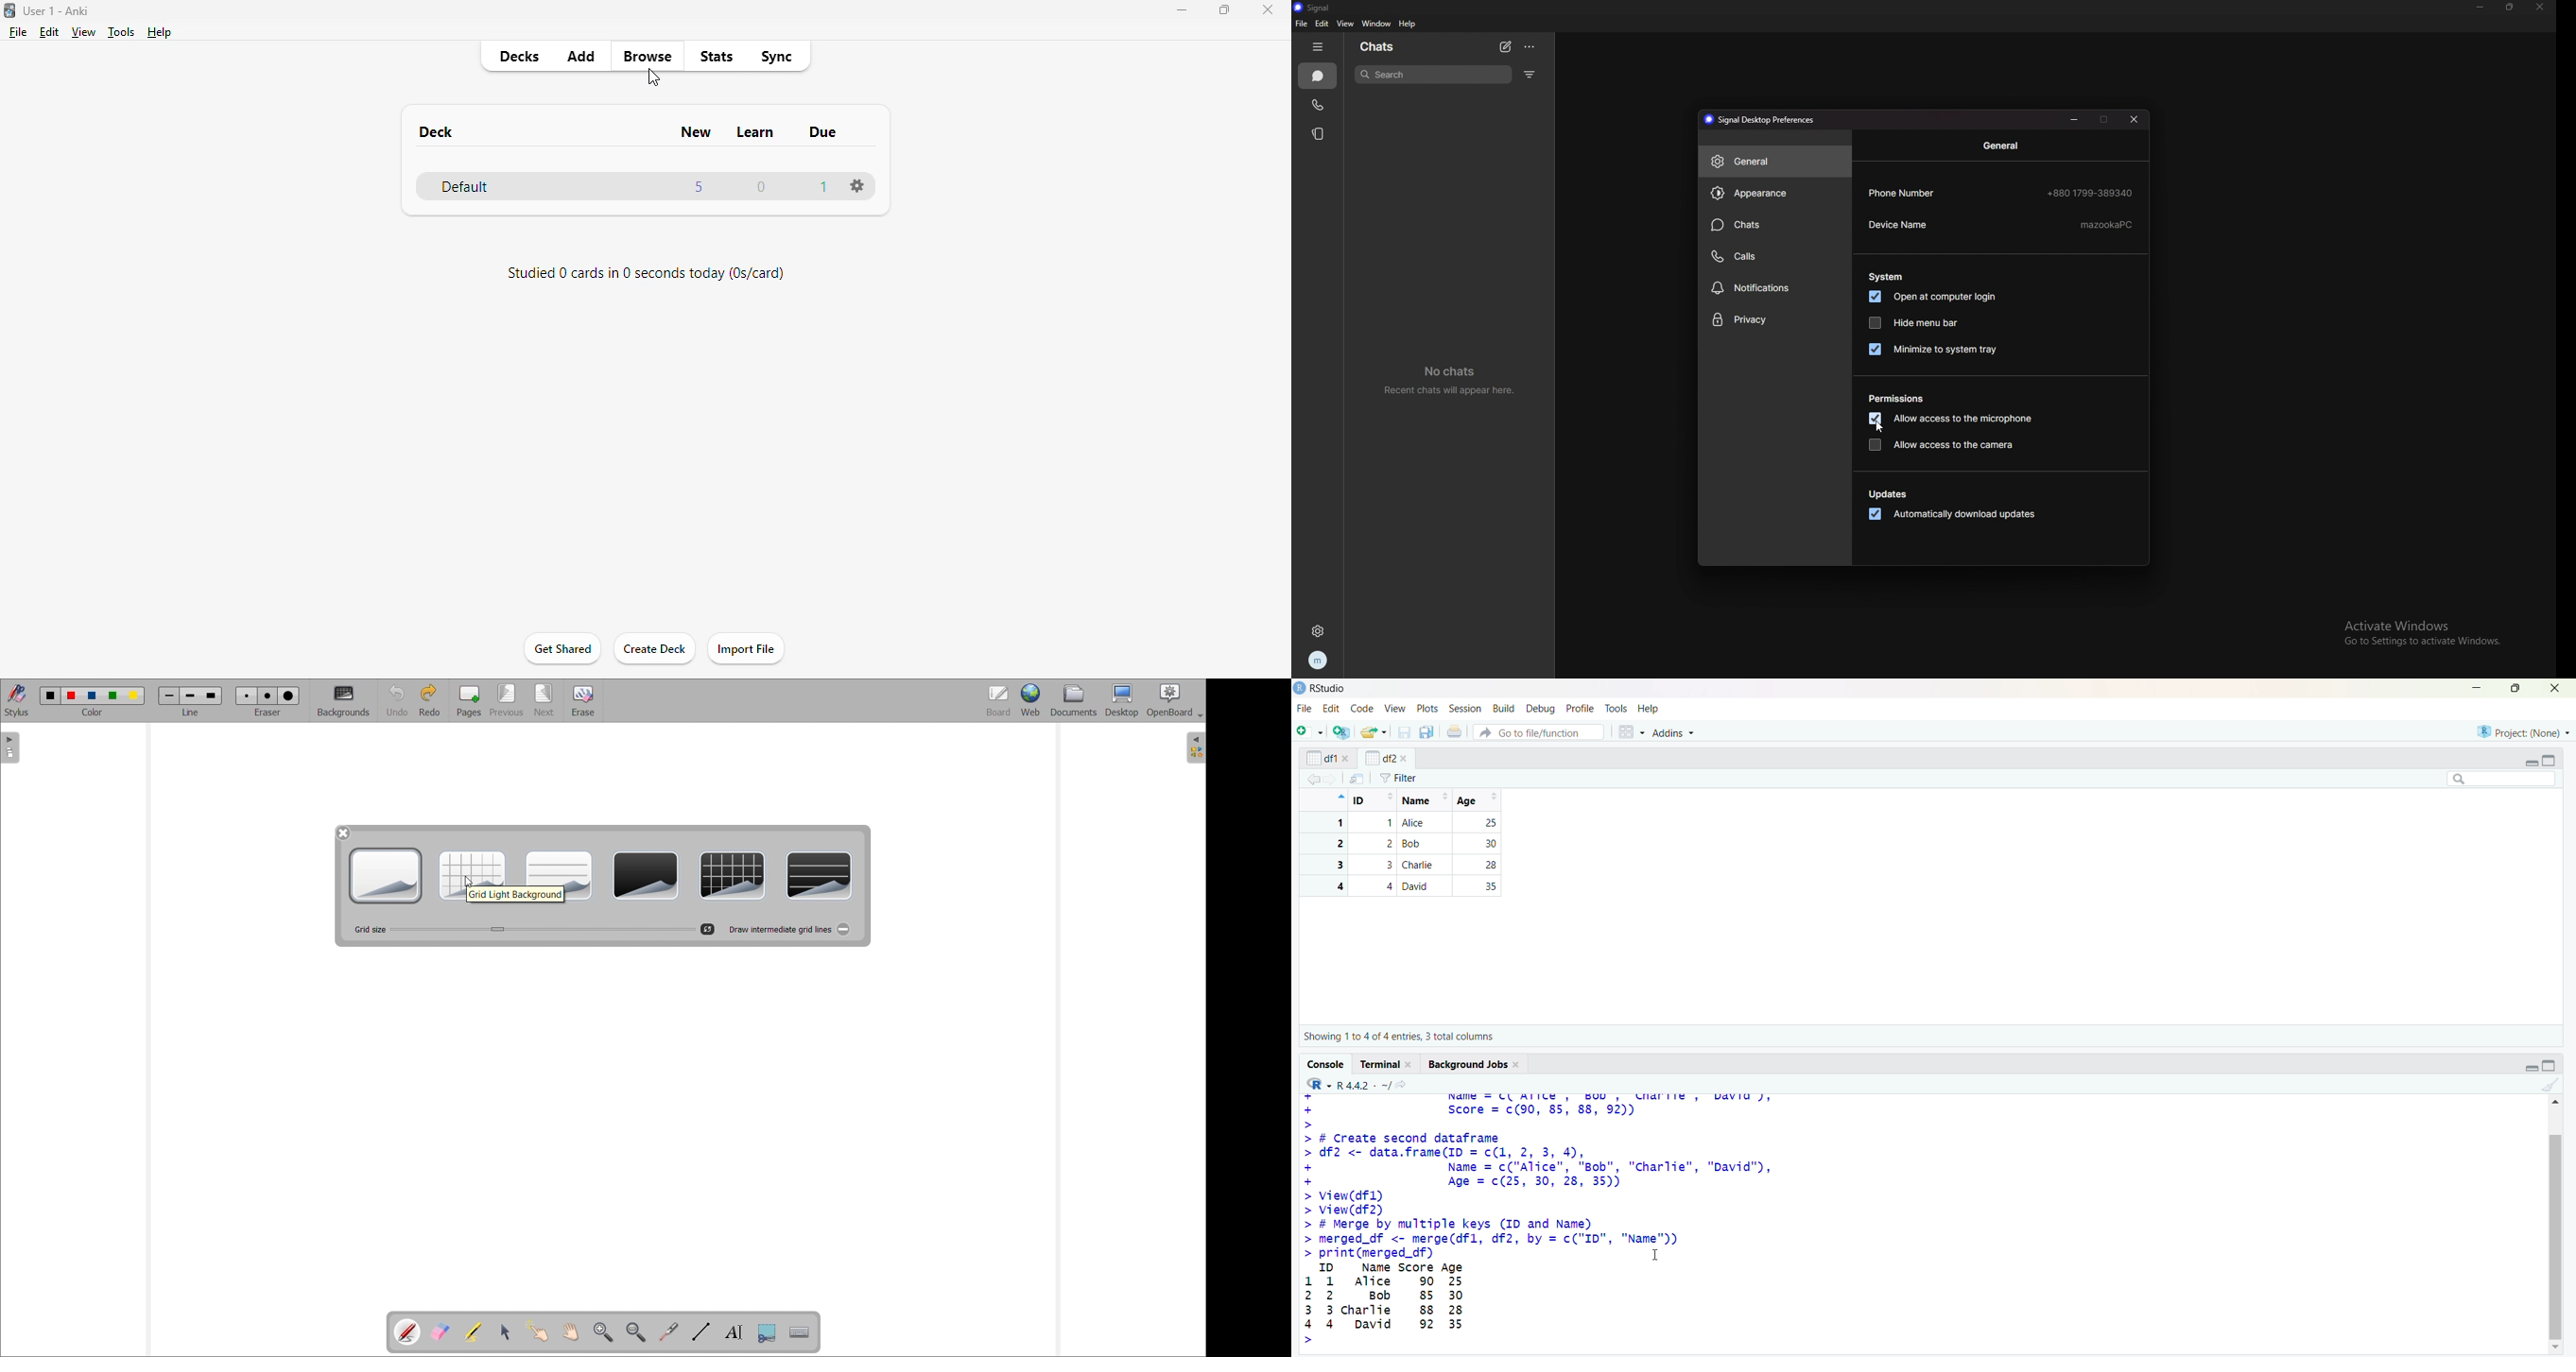  Describe the element at coordinates (1455, 731) in the screenshot. I see `print` at that location.